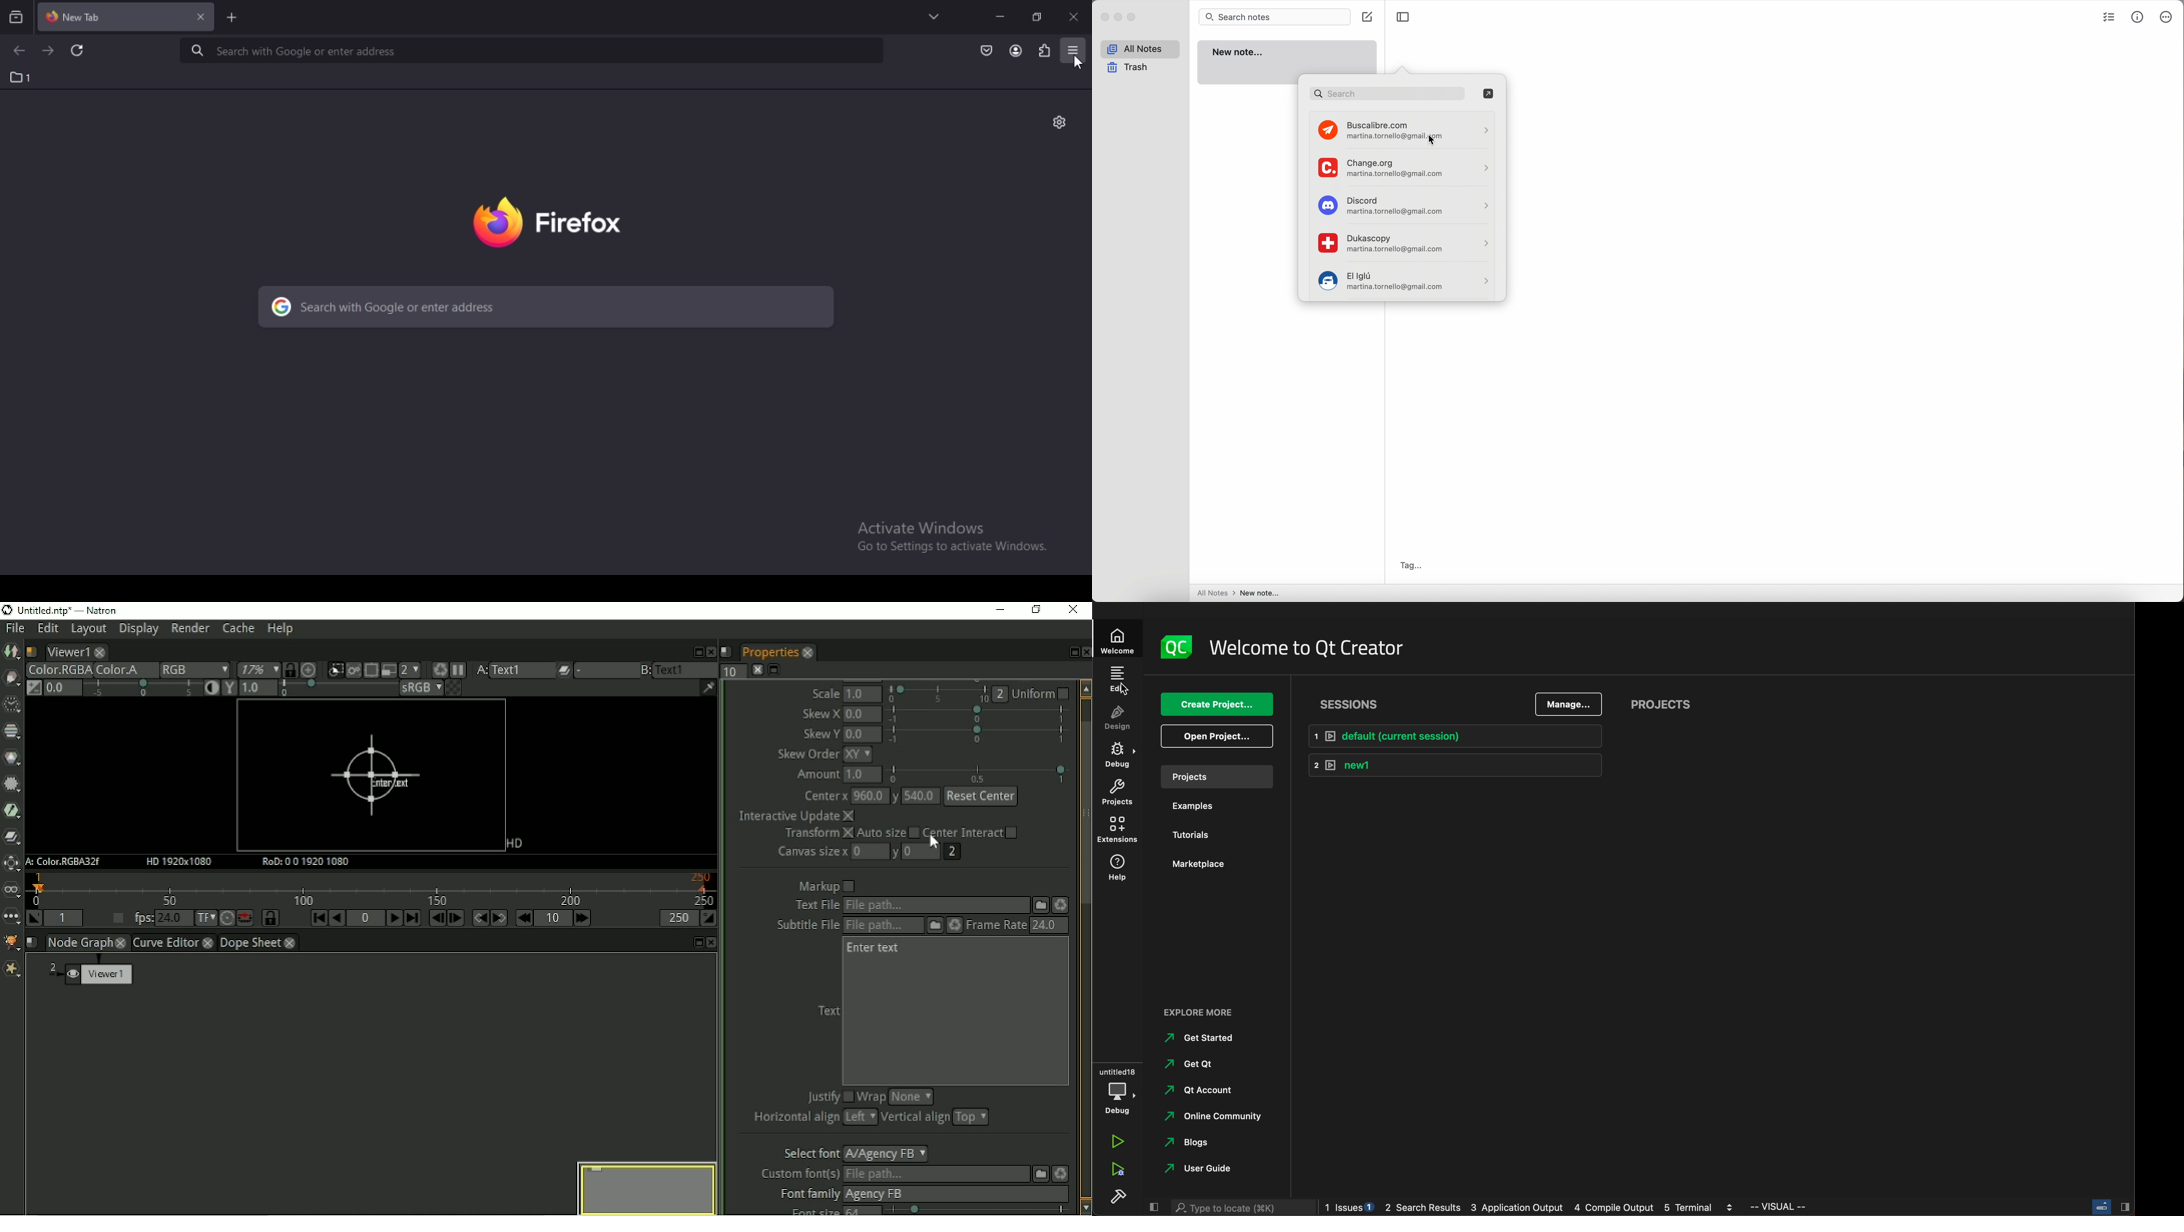 The image size is (2184, 1232). What do you see at coordinates (11, 705) in the screenshot?
I see `Time` at bounding box center [11, 705].